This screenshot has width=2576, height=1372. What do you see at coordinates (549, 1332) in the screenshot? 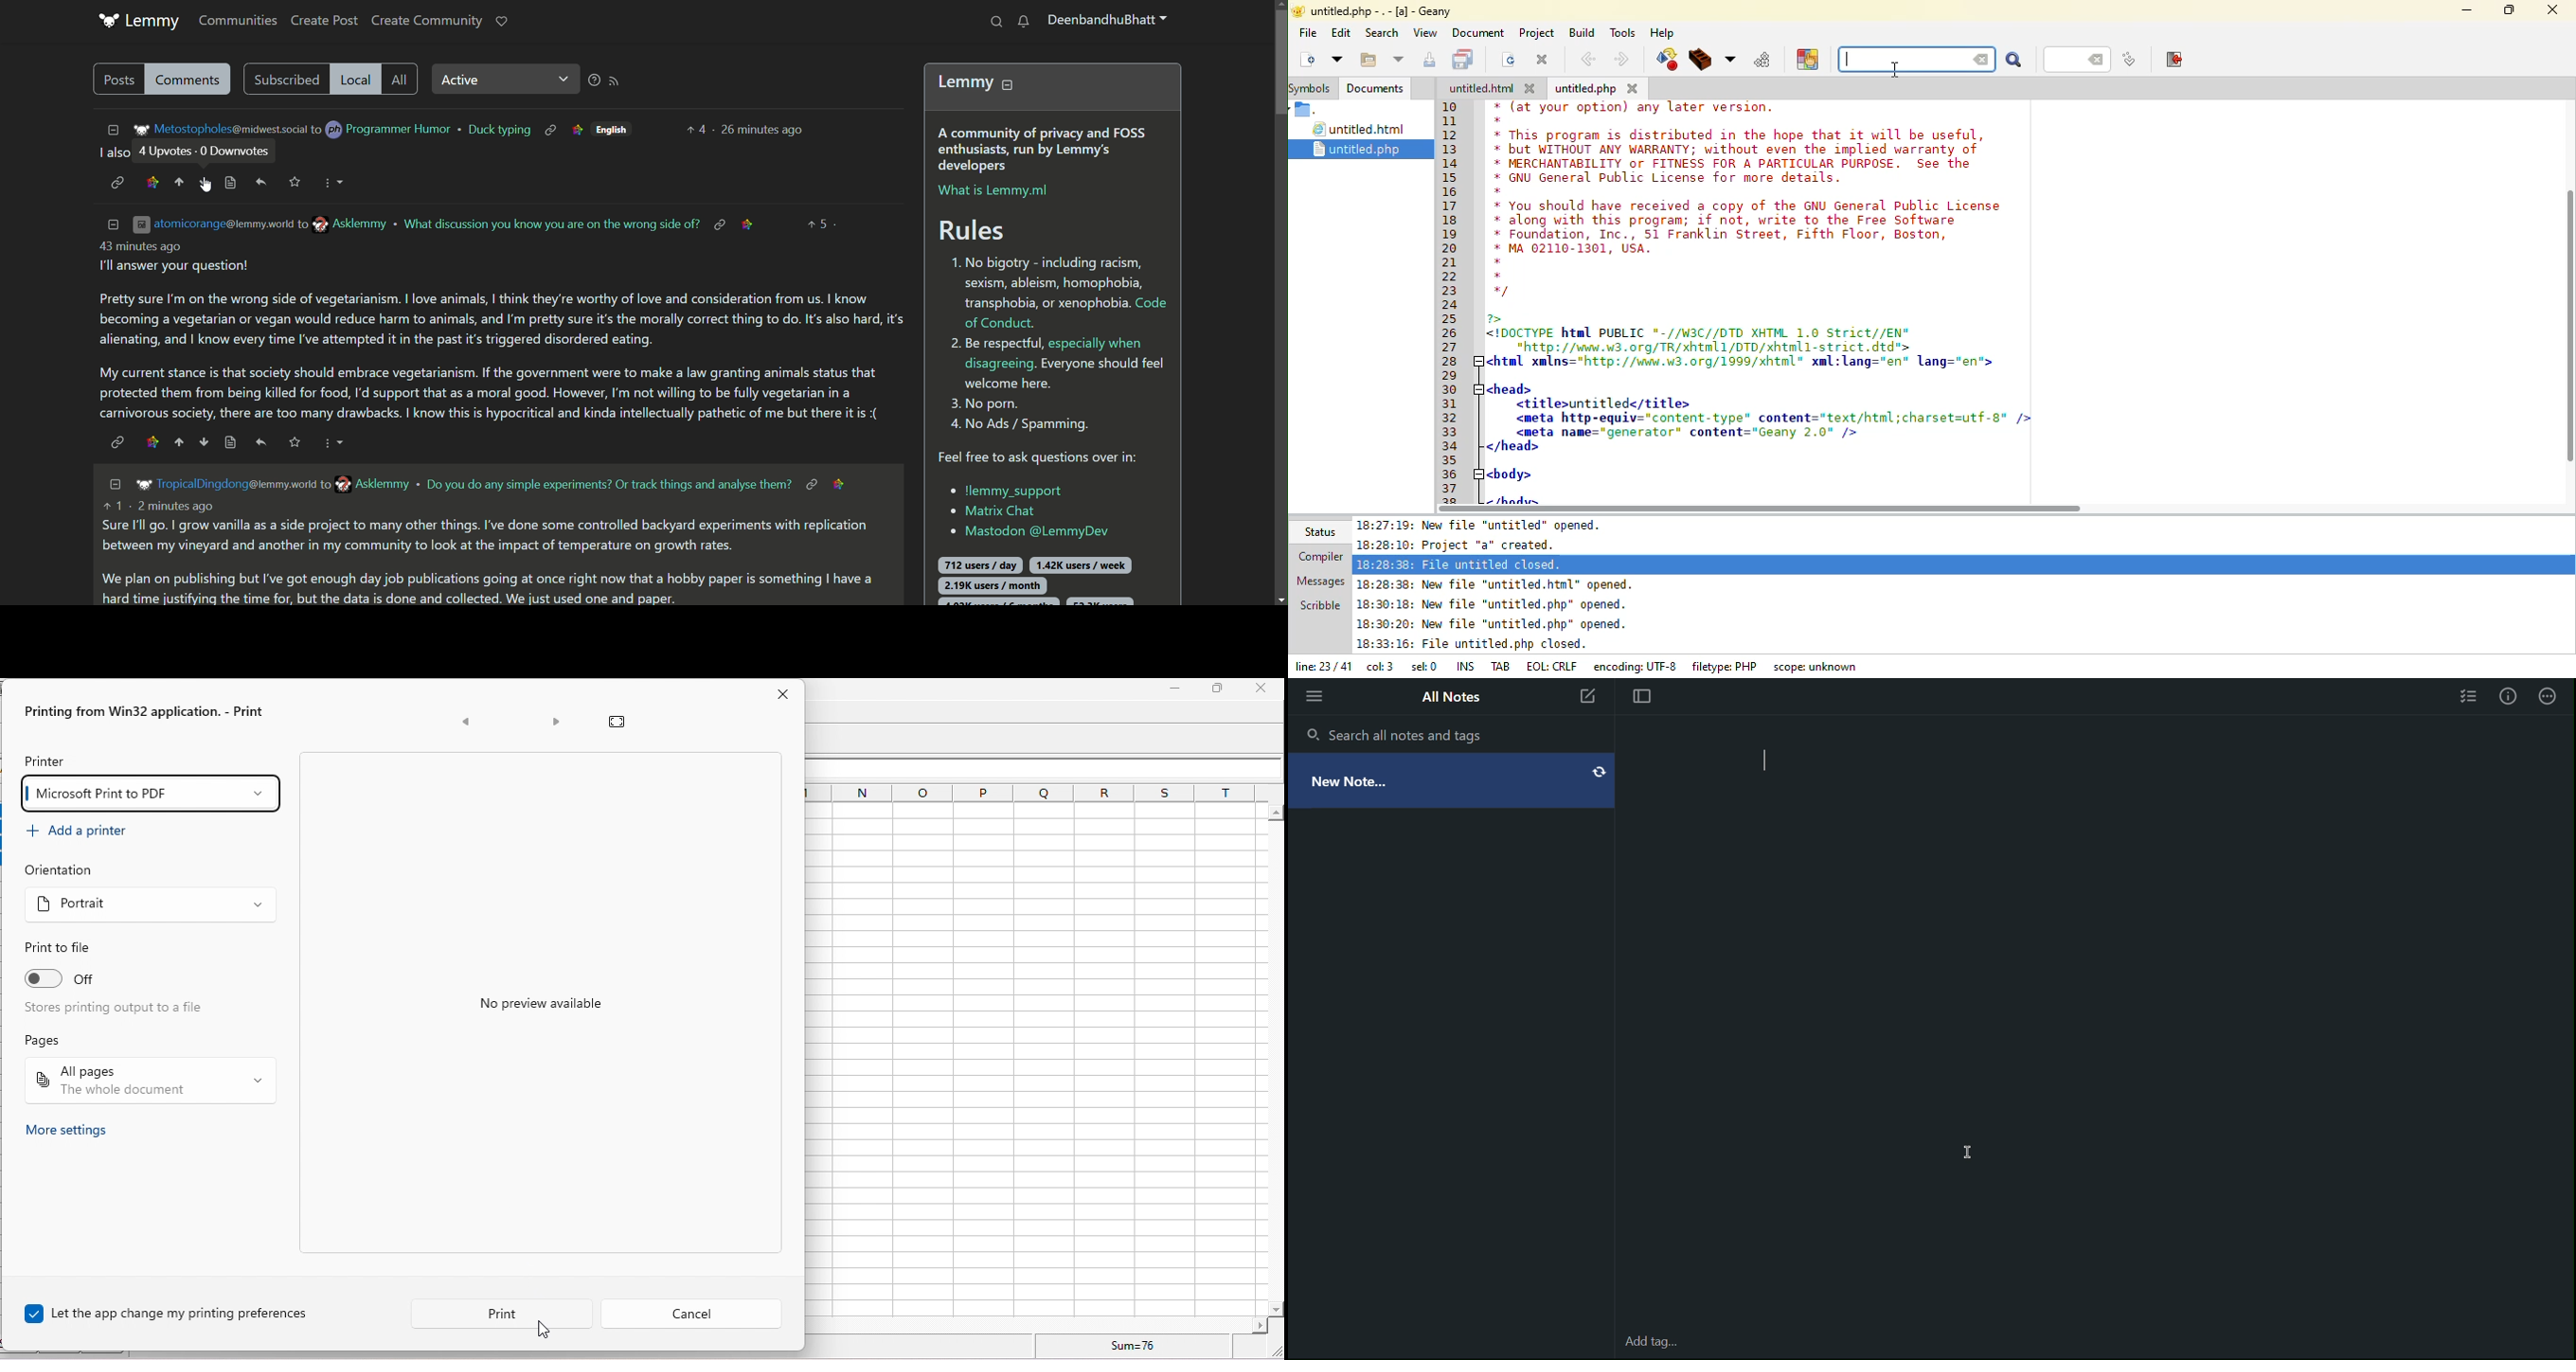
I see `cursor movement` at bounding box center [549, 1332].